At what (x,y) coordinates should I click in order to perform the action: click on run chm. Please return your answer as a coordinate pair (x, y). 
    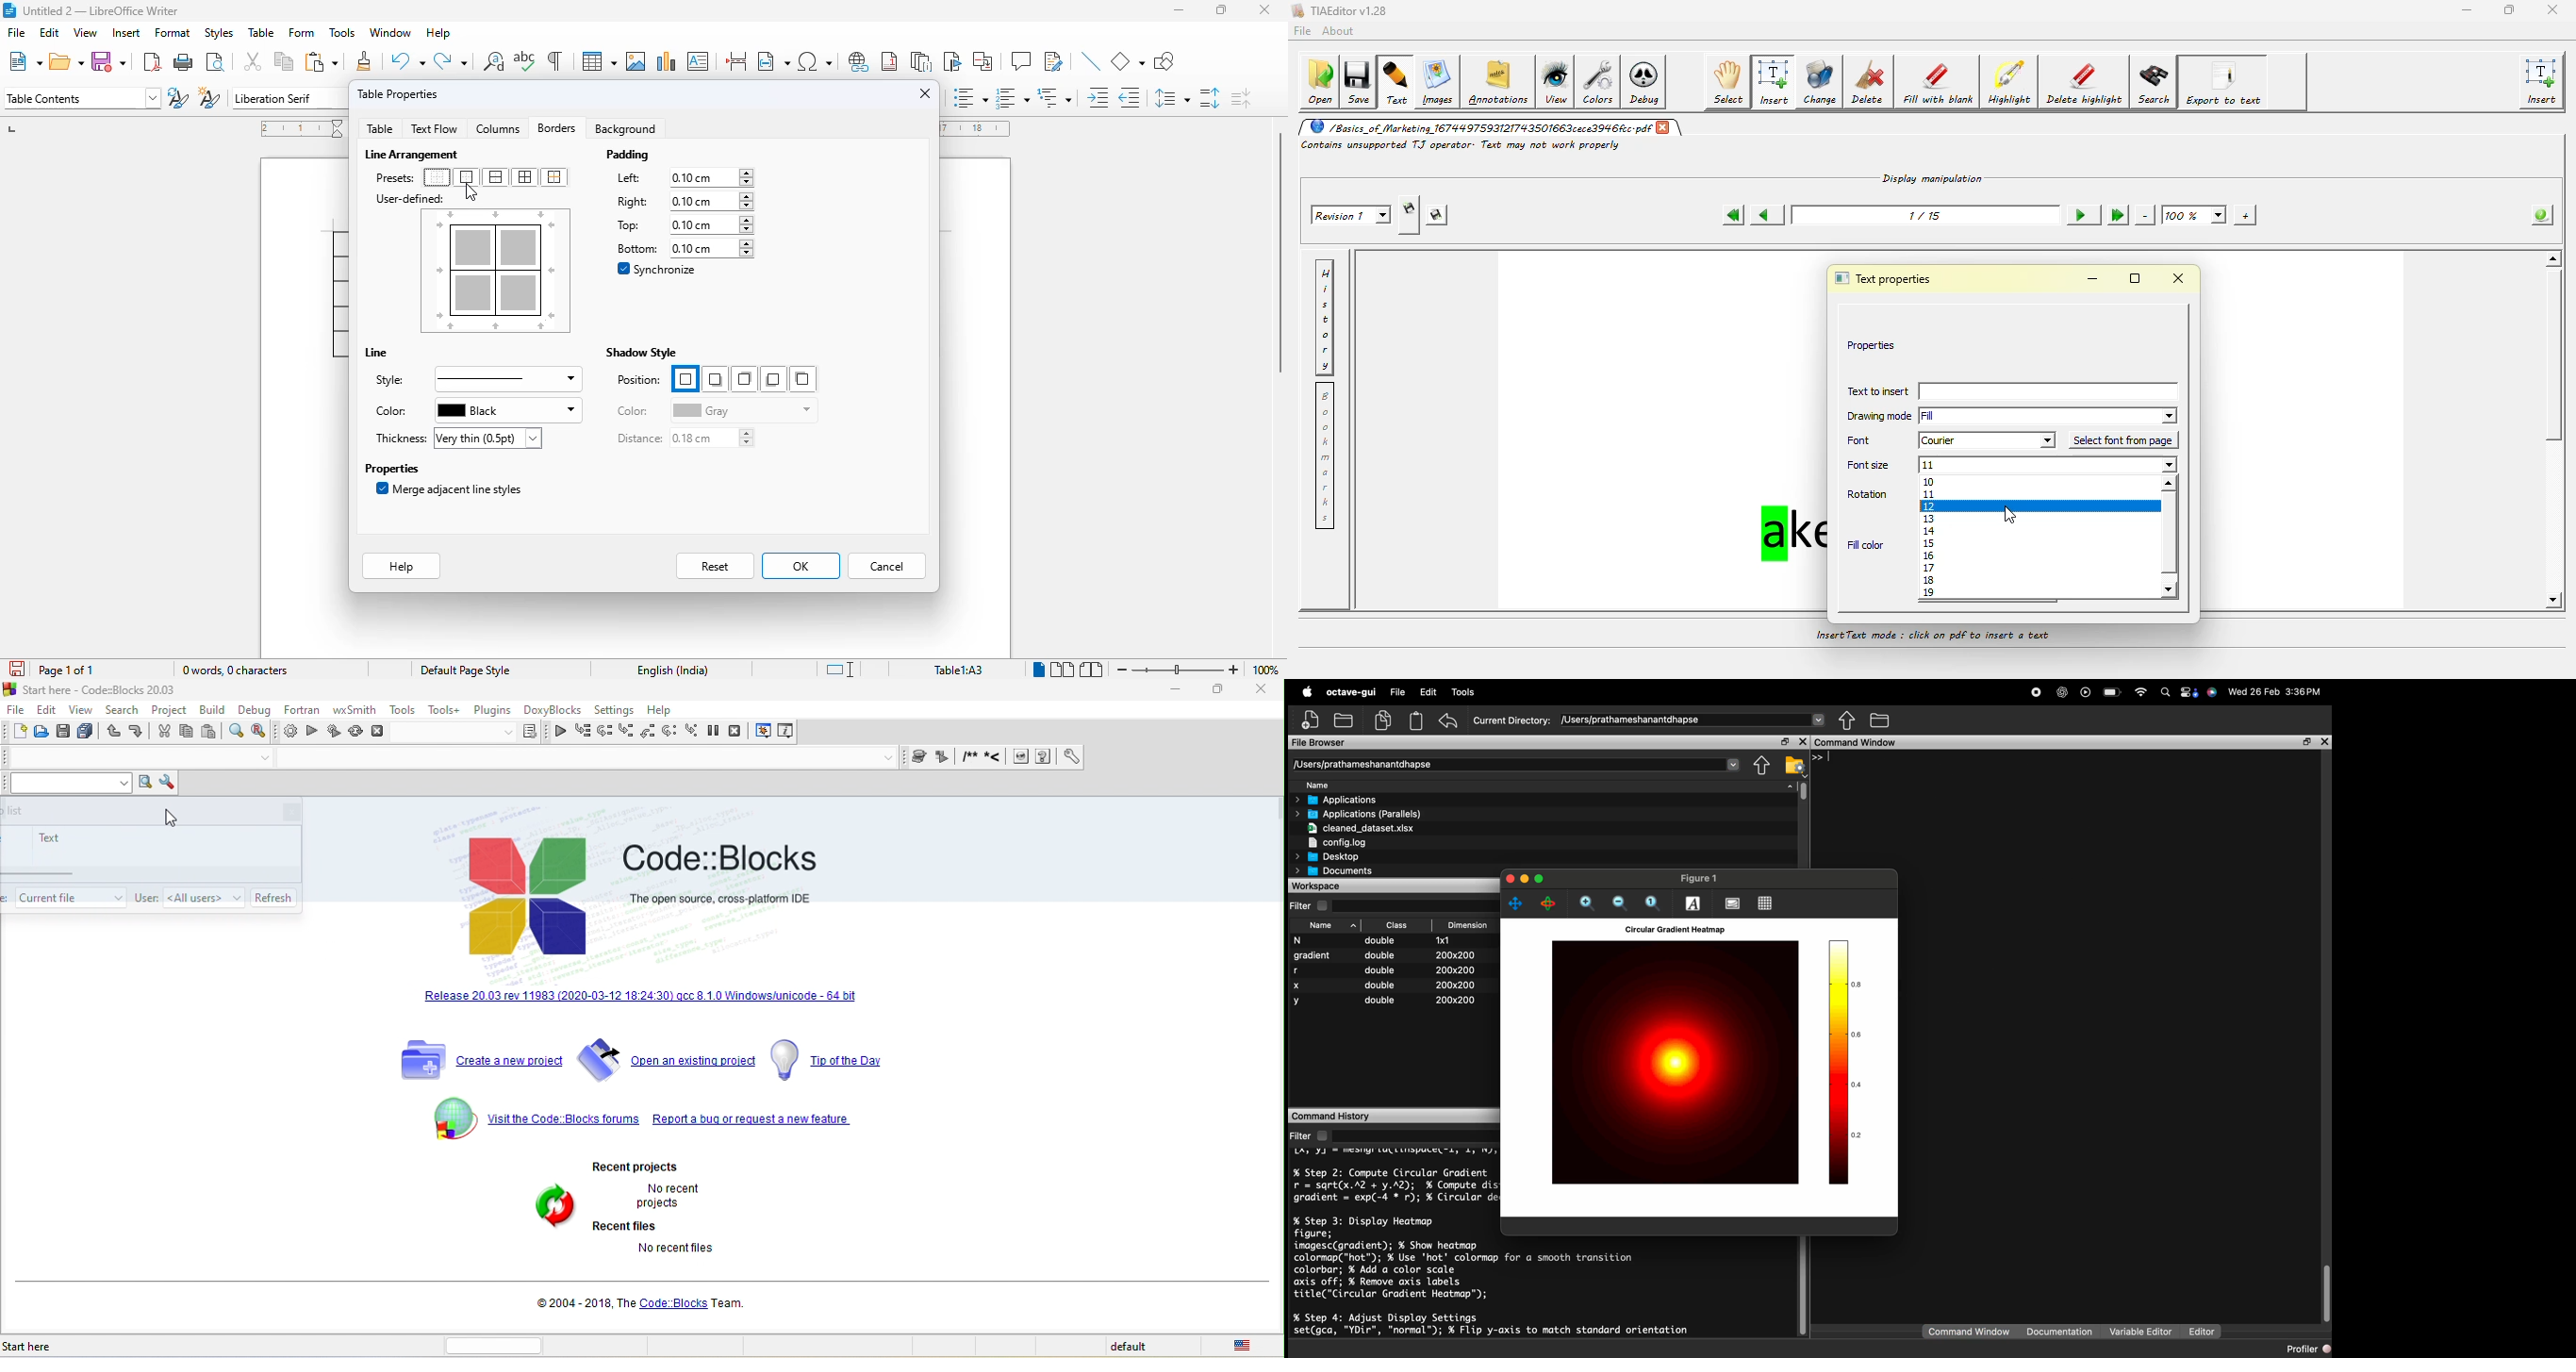
    Looking at the image, I should click on (1046, 757).